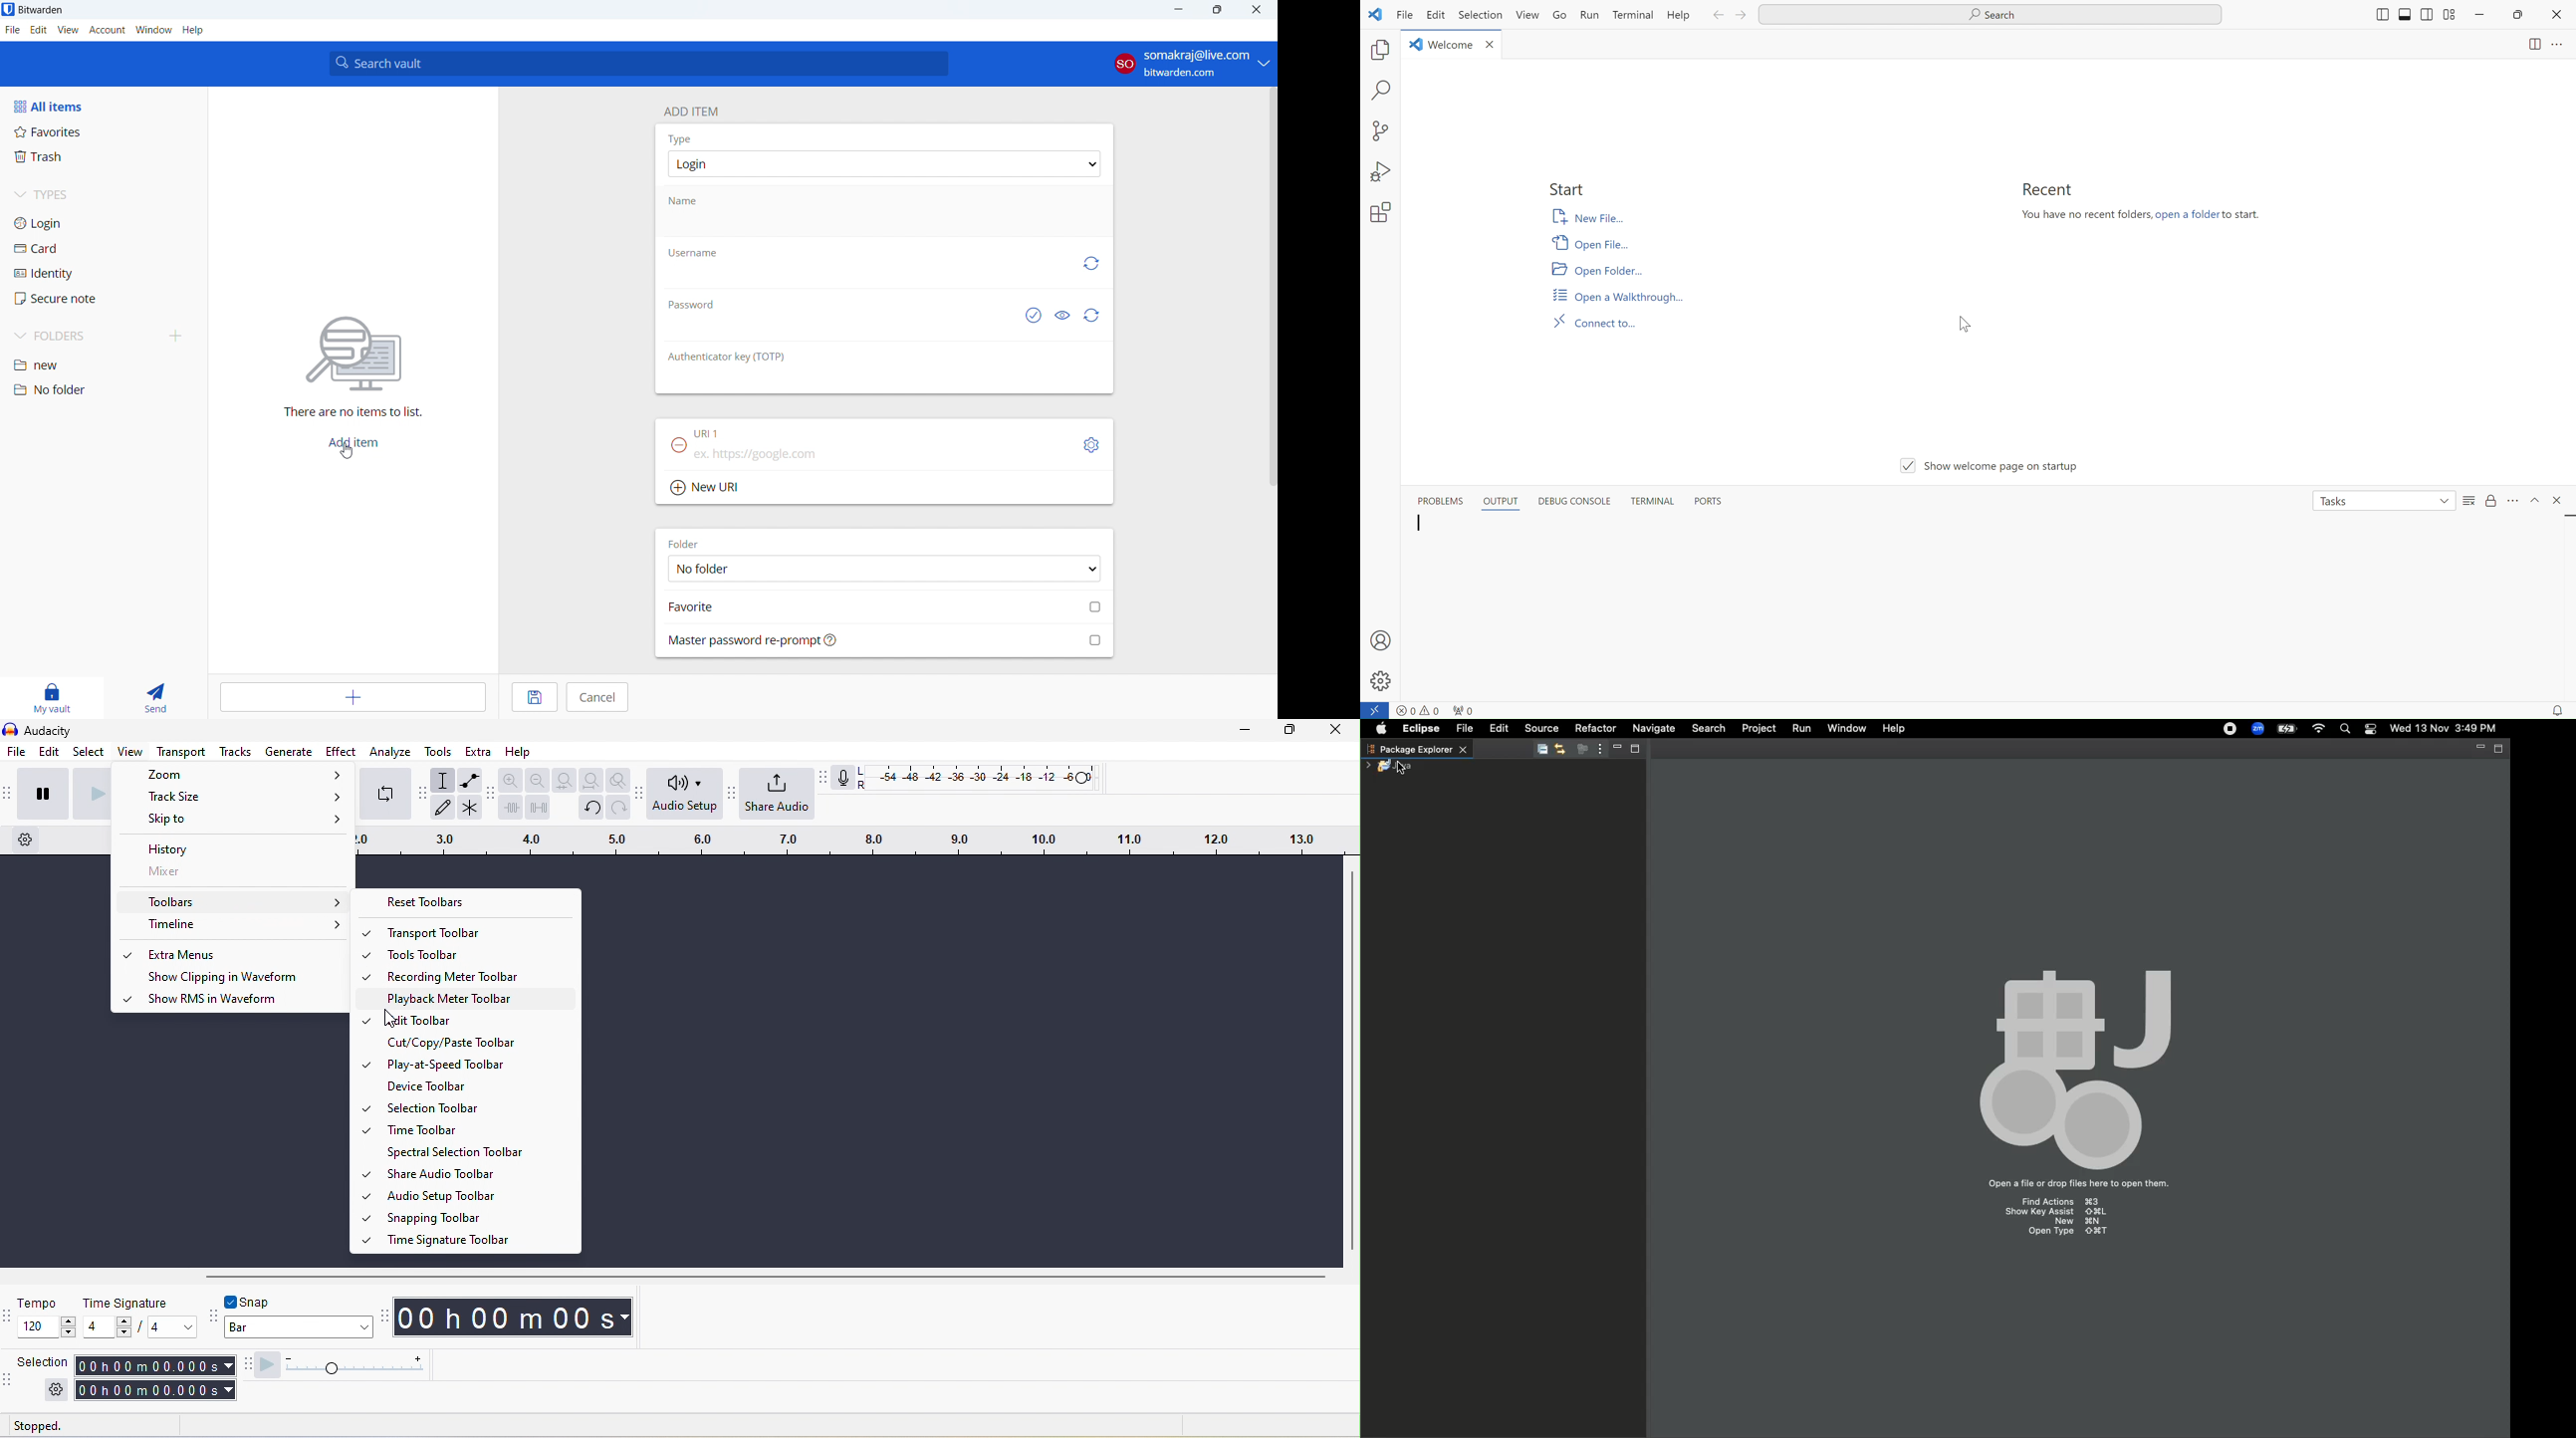 The width and height of the screenshot is (2576, 1456). What do you see at coordinates (477, 1195) in the screenshot?
I see `Audio setup toolbar` at bounding box center [477, 1195].